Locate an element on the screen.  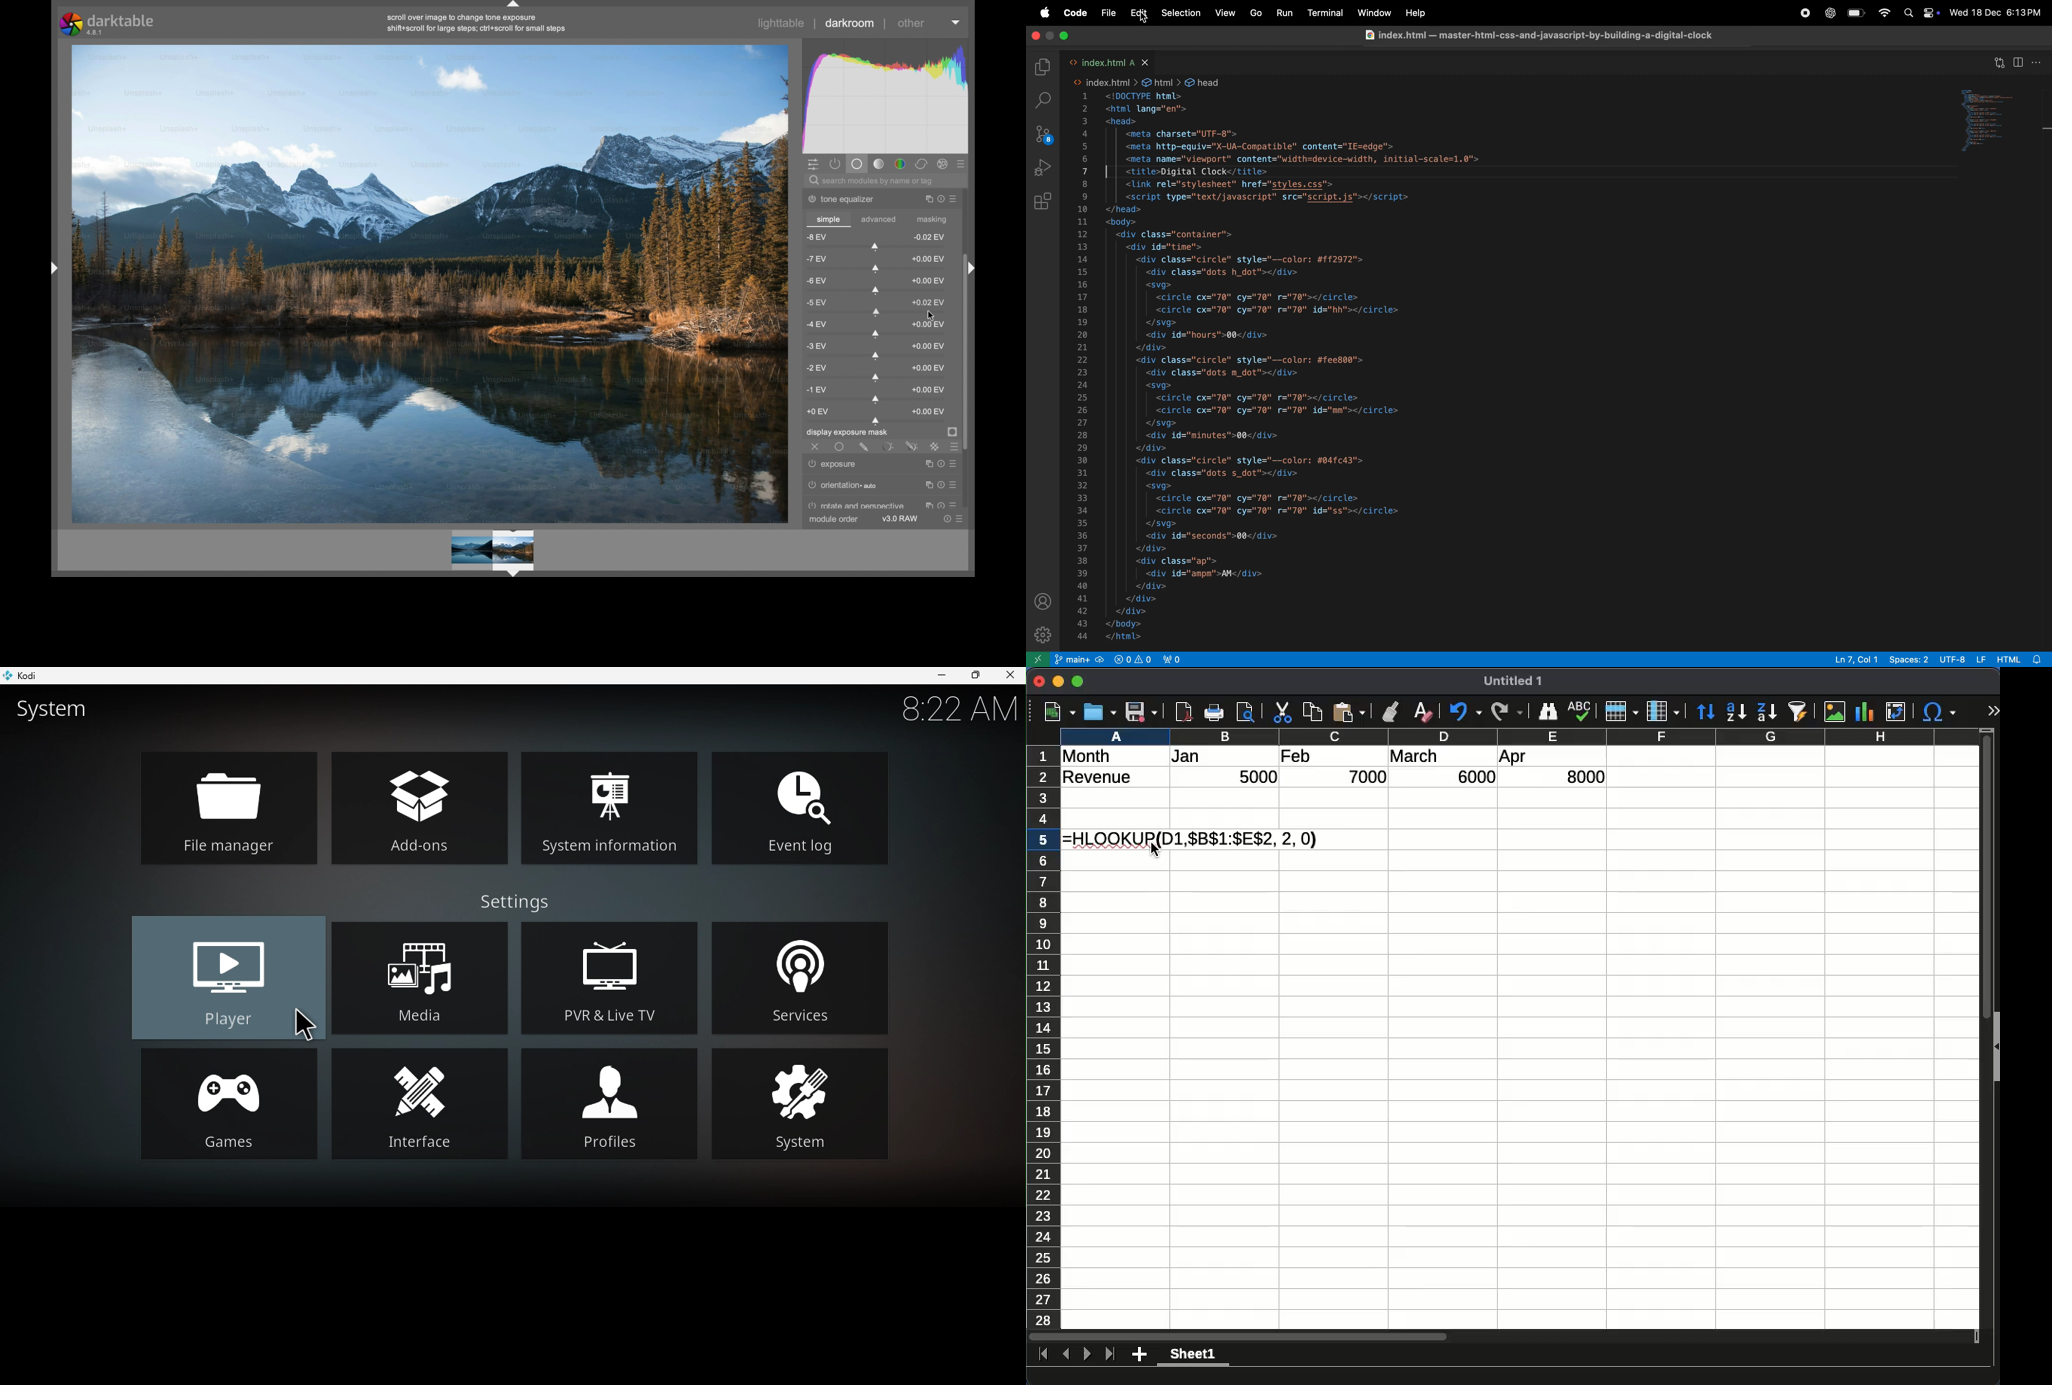
Interface is located at coordinates (420, 1106).